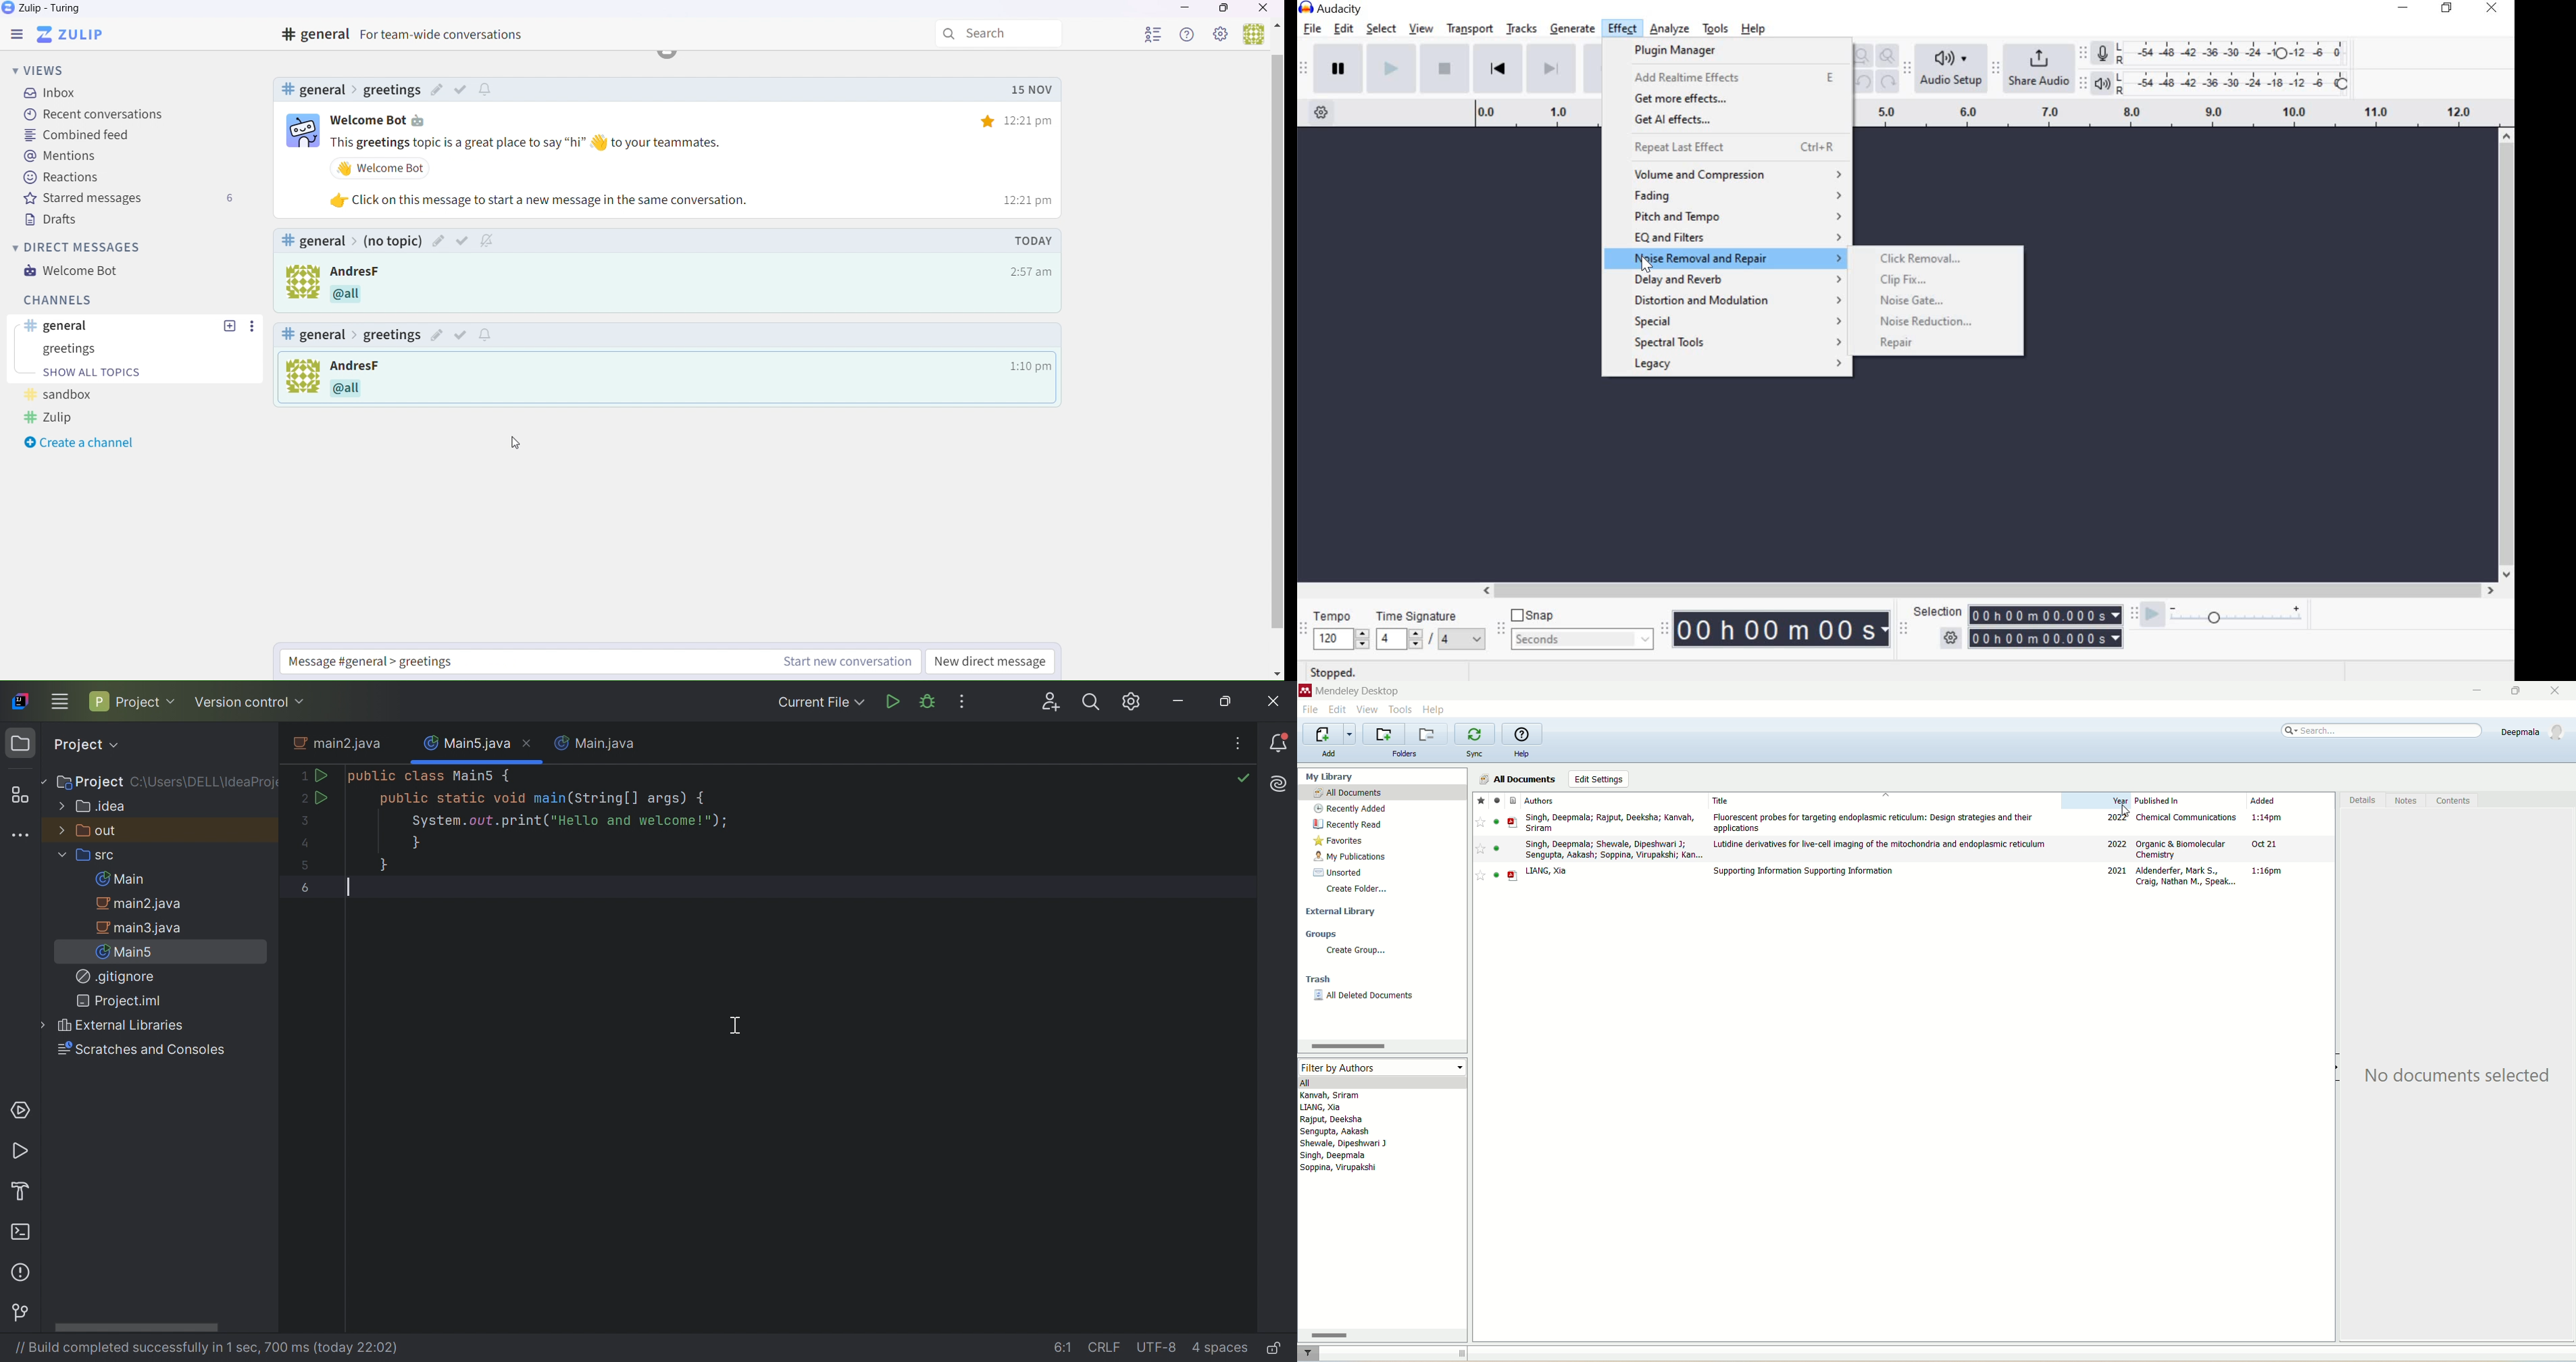  What do you see at coordinates (1933, 281) in the screenshot?
I see `clip fix` at bounding box center [1933, 281].